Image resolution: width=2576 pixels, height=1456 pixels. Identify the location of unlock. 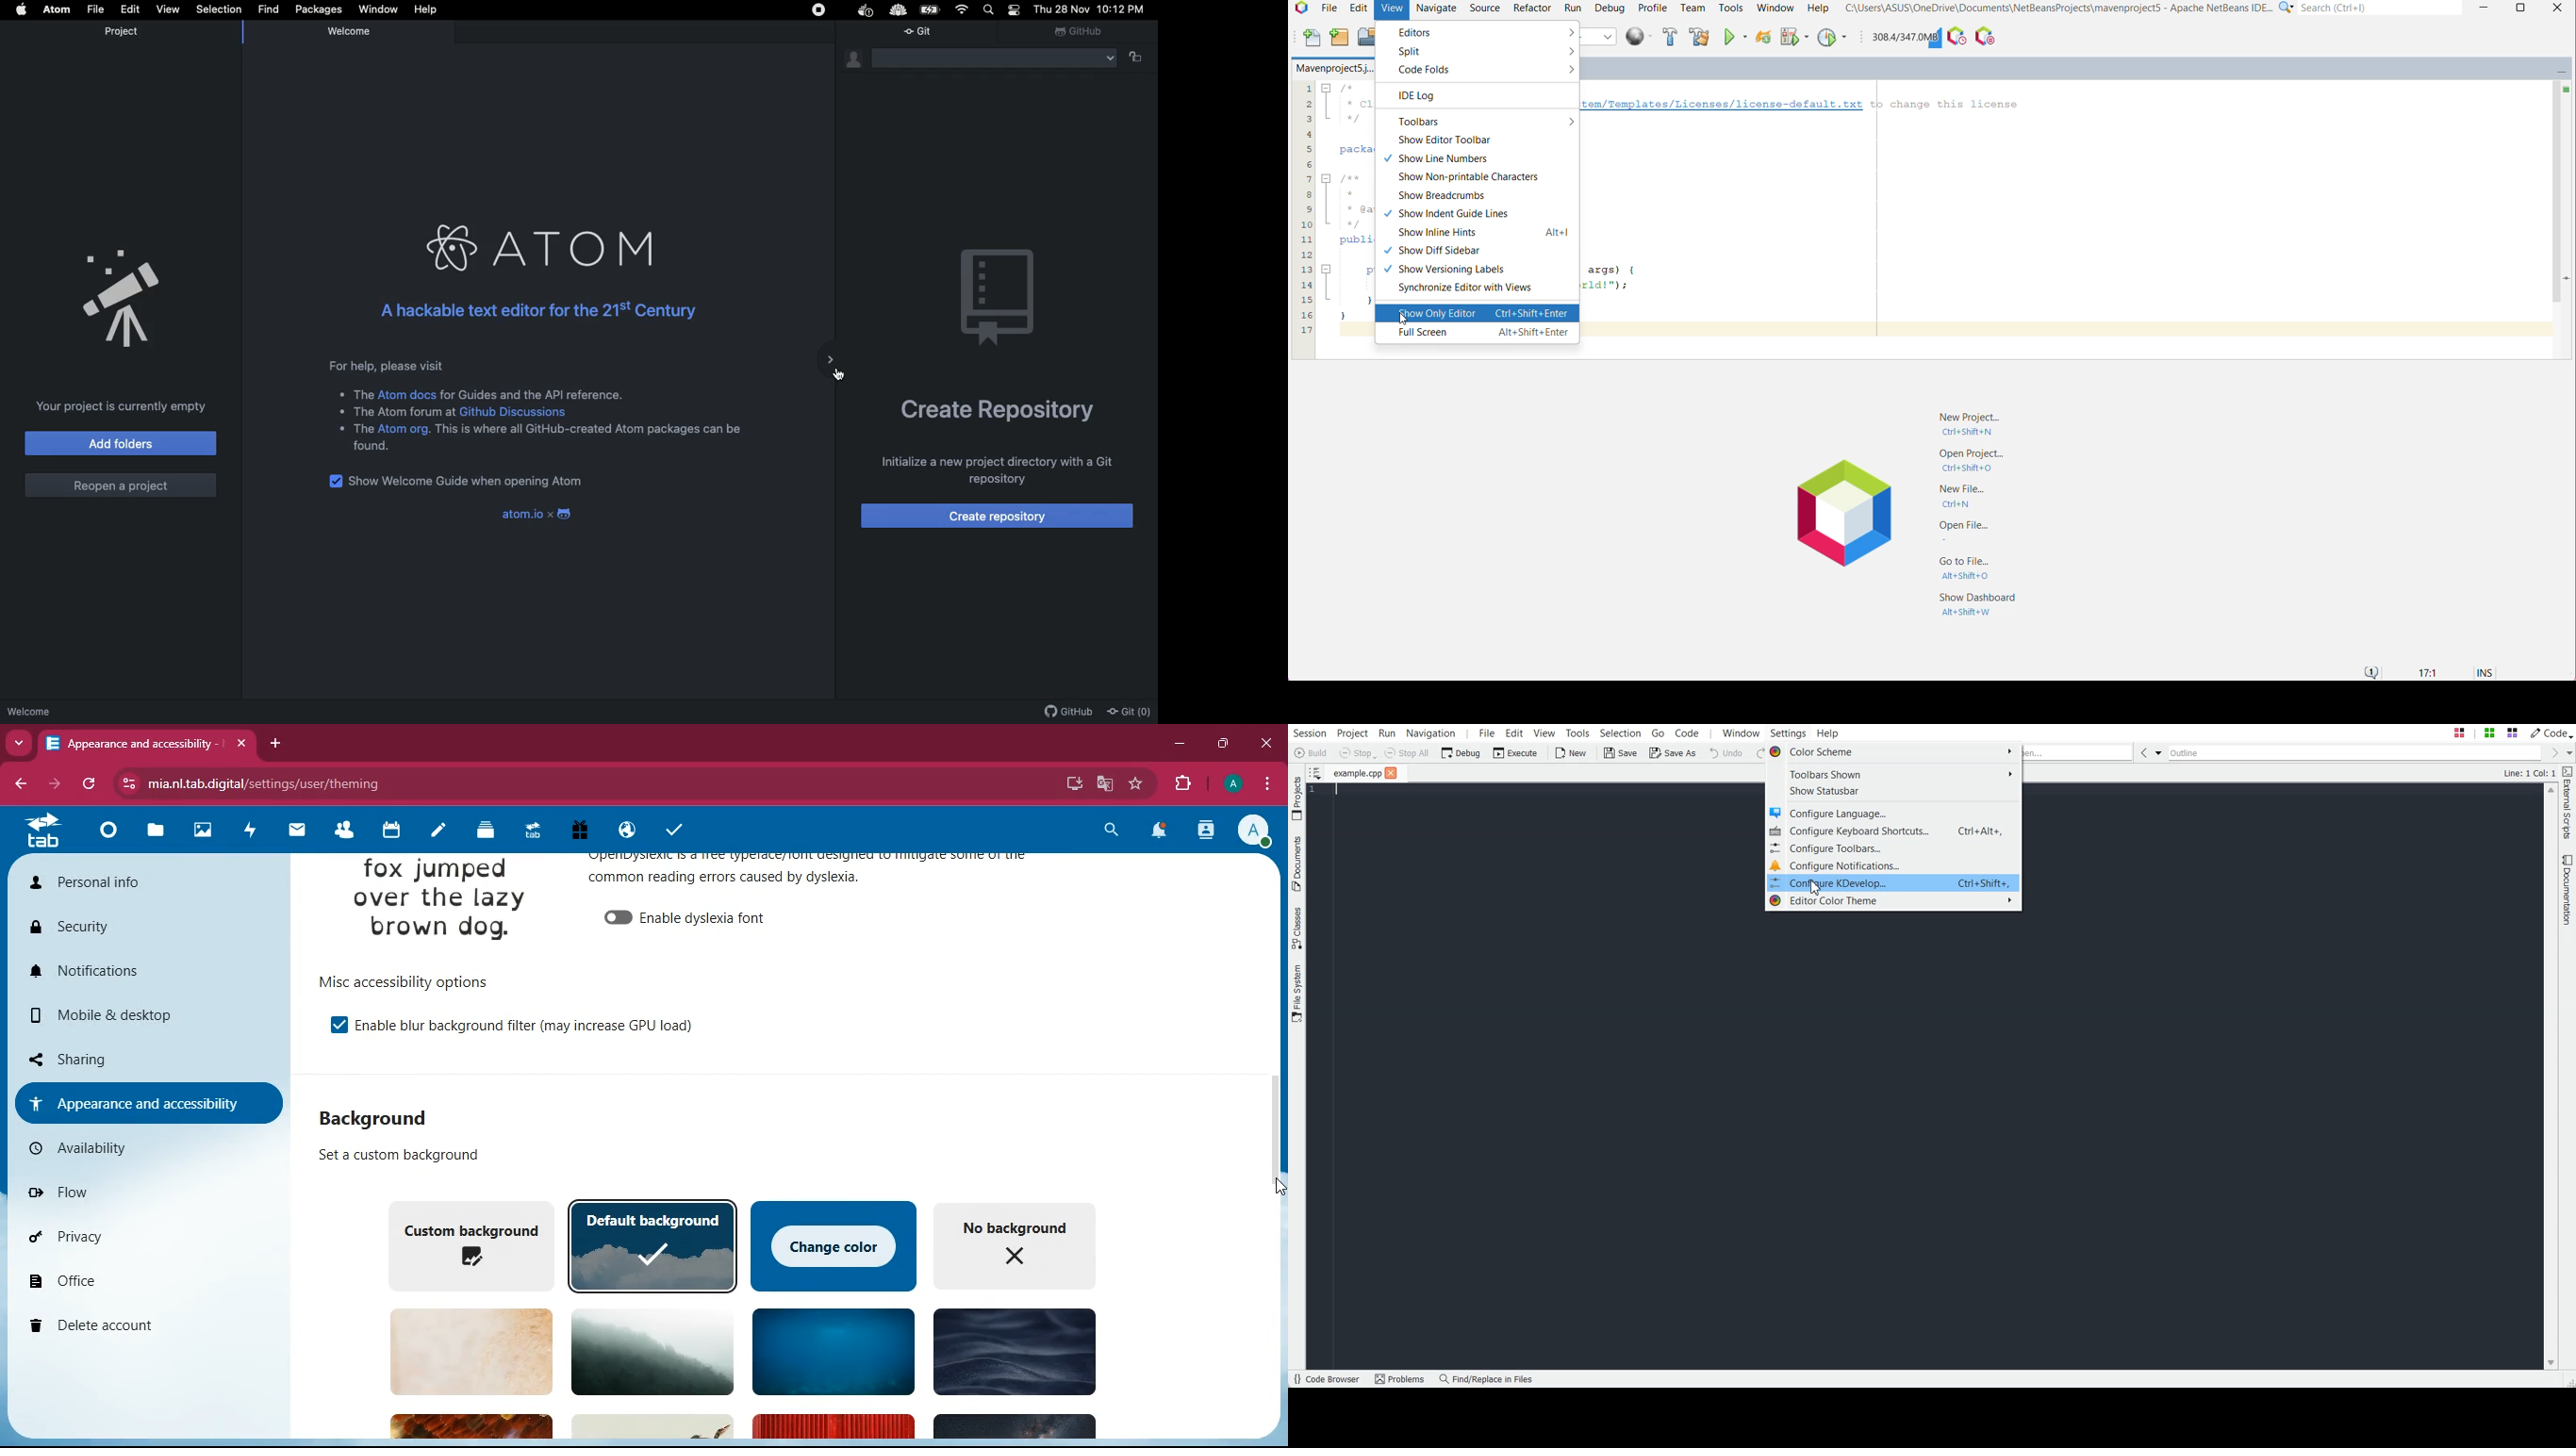
(1143, 58).